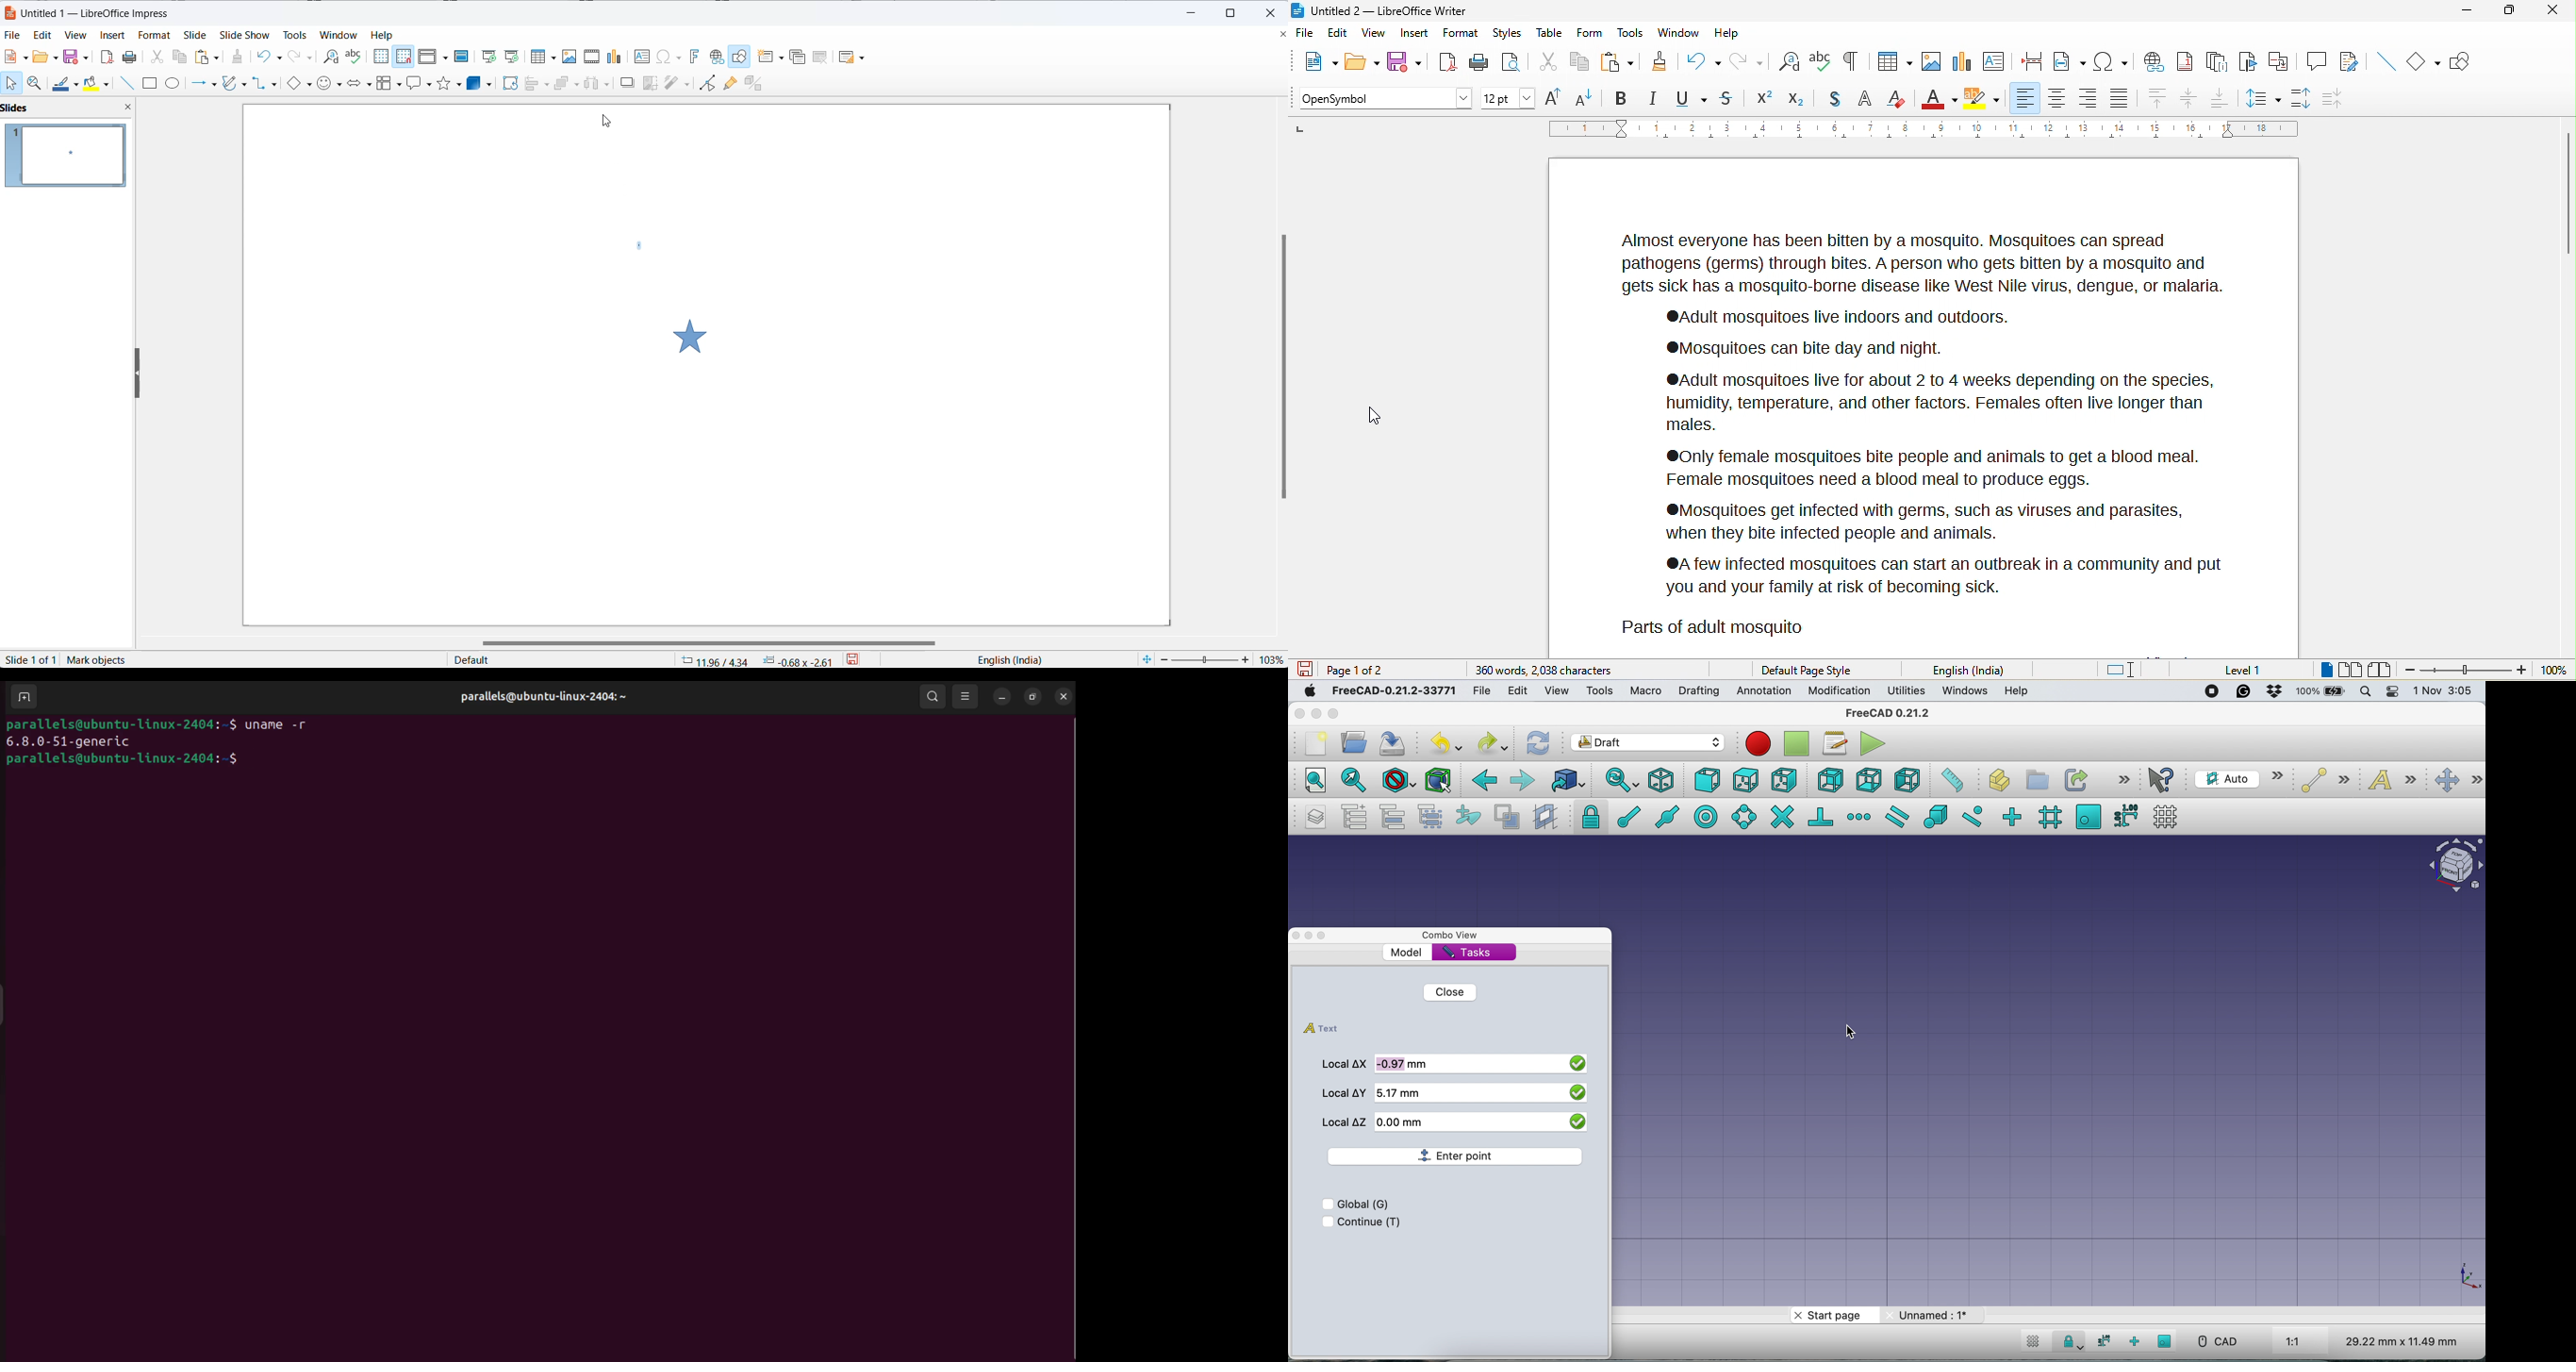  What do you see at coordinates (628, 84) in the screenshot?
I see `shadow` at bounding box center [628, 84].